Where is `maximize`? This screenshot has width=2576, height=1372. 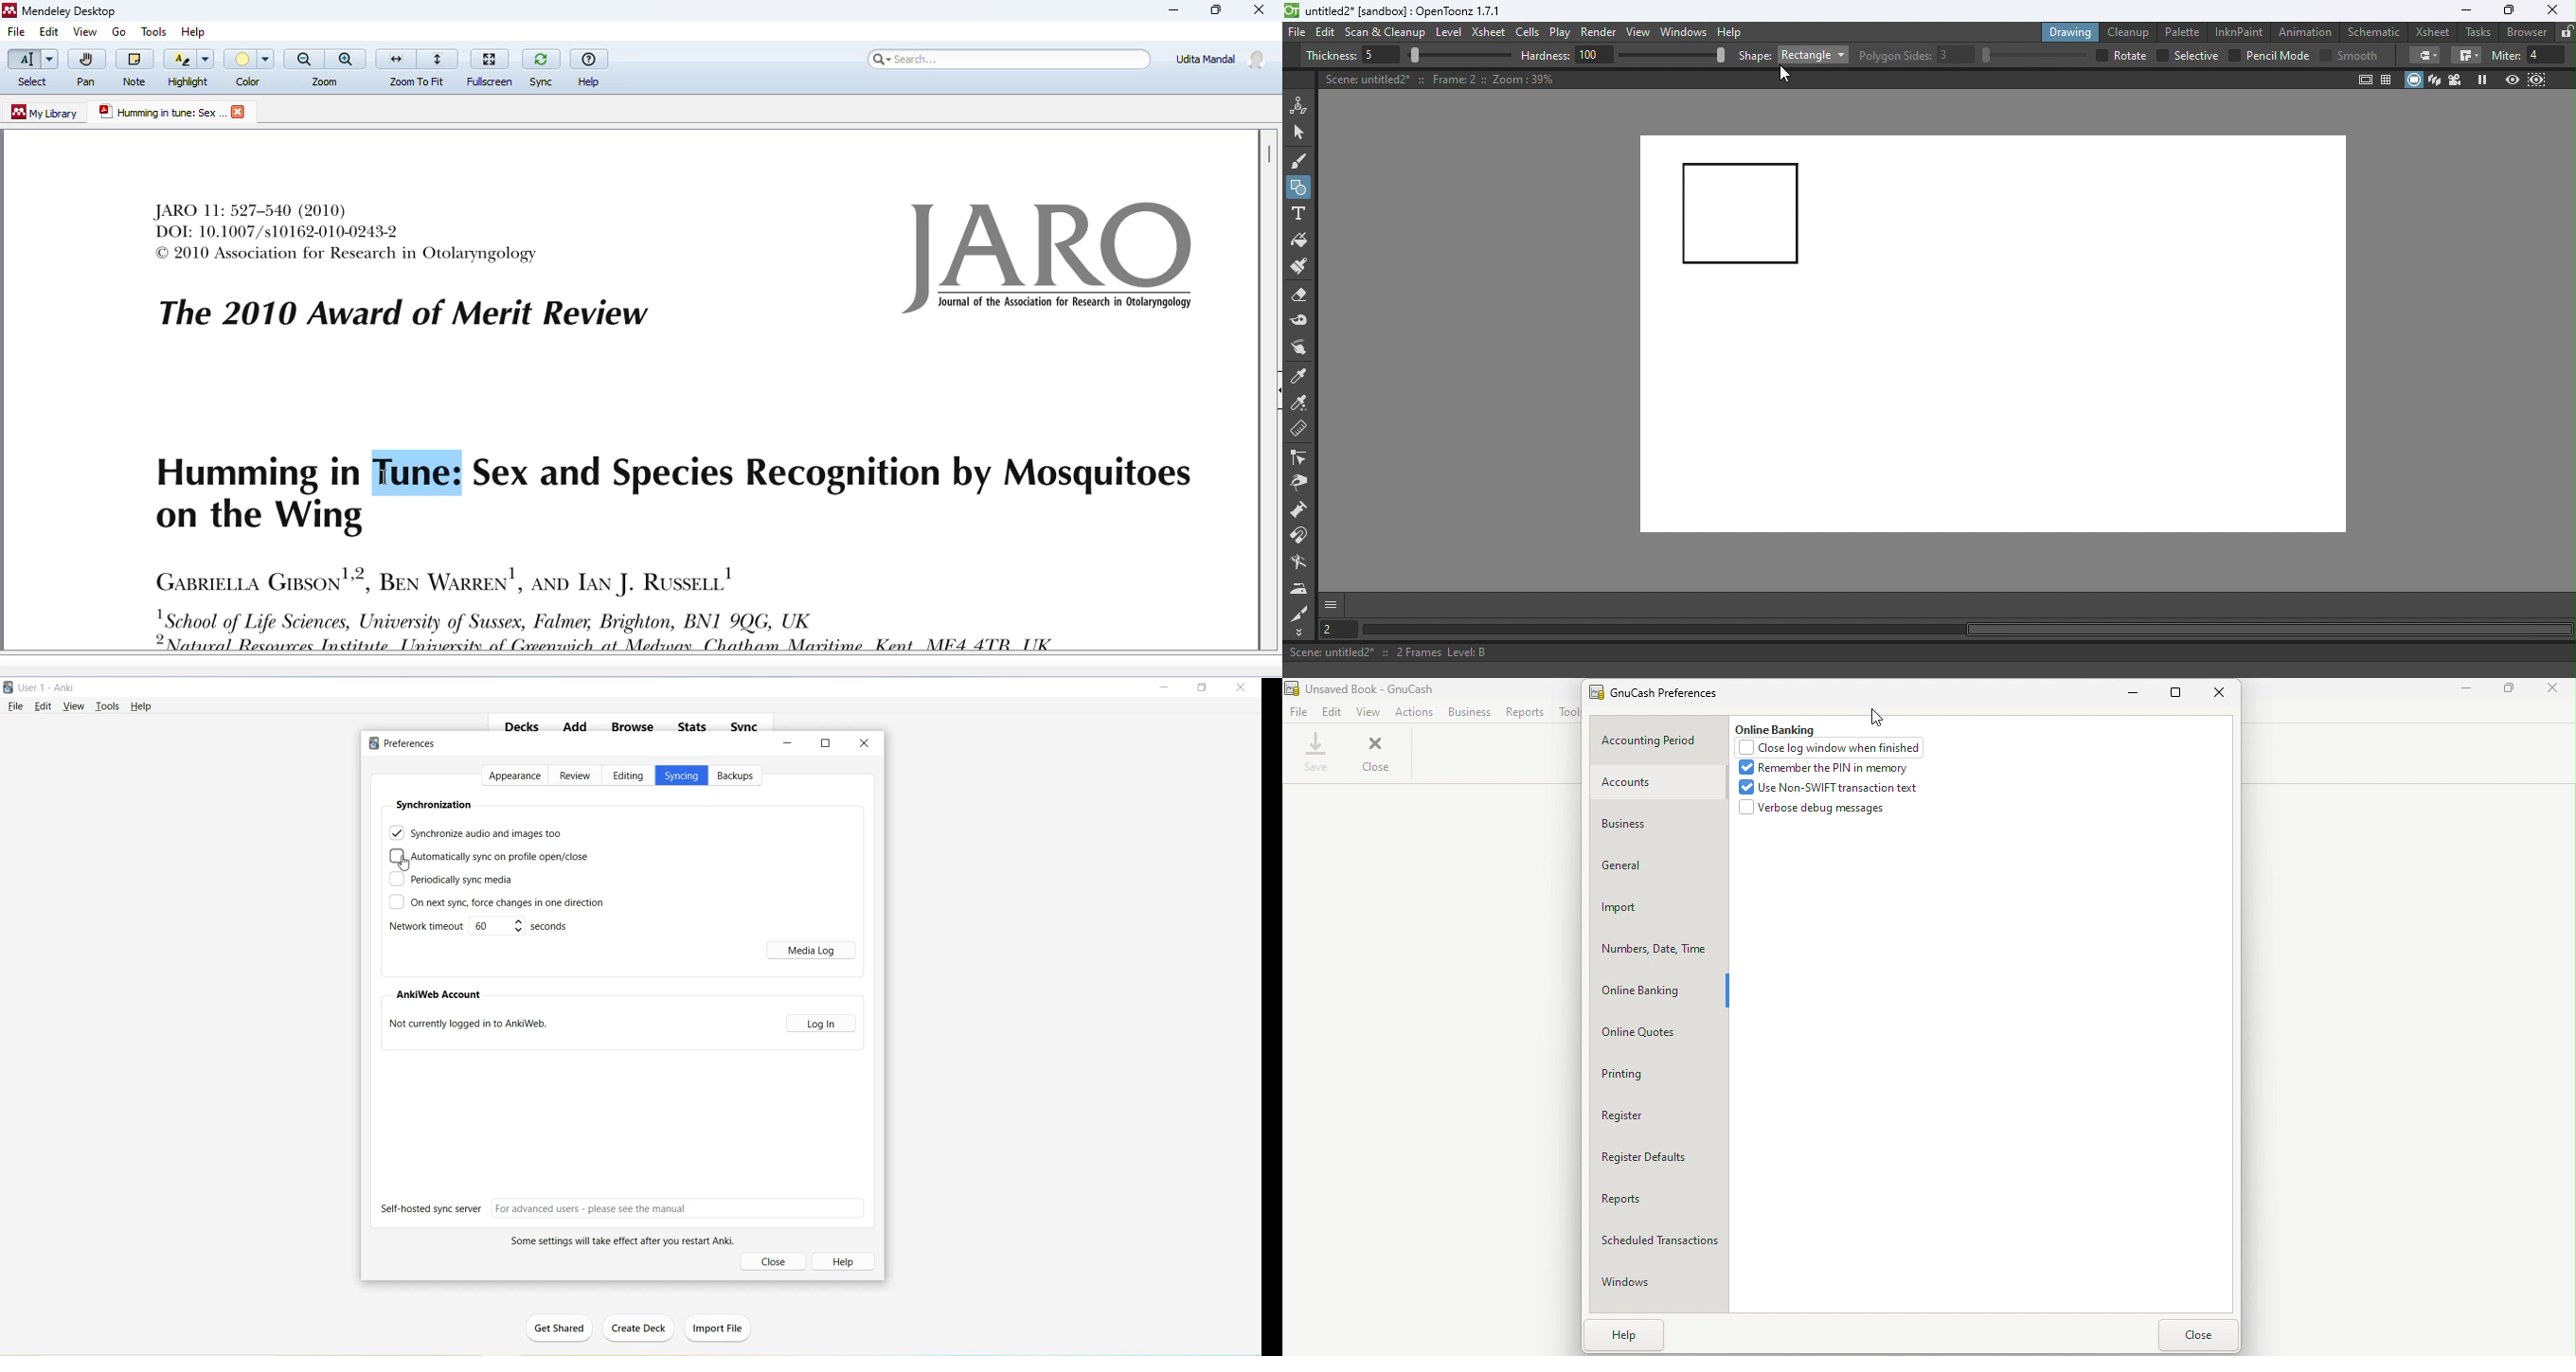
maximize is located at coordinates (1214, 10).